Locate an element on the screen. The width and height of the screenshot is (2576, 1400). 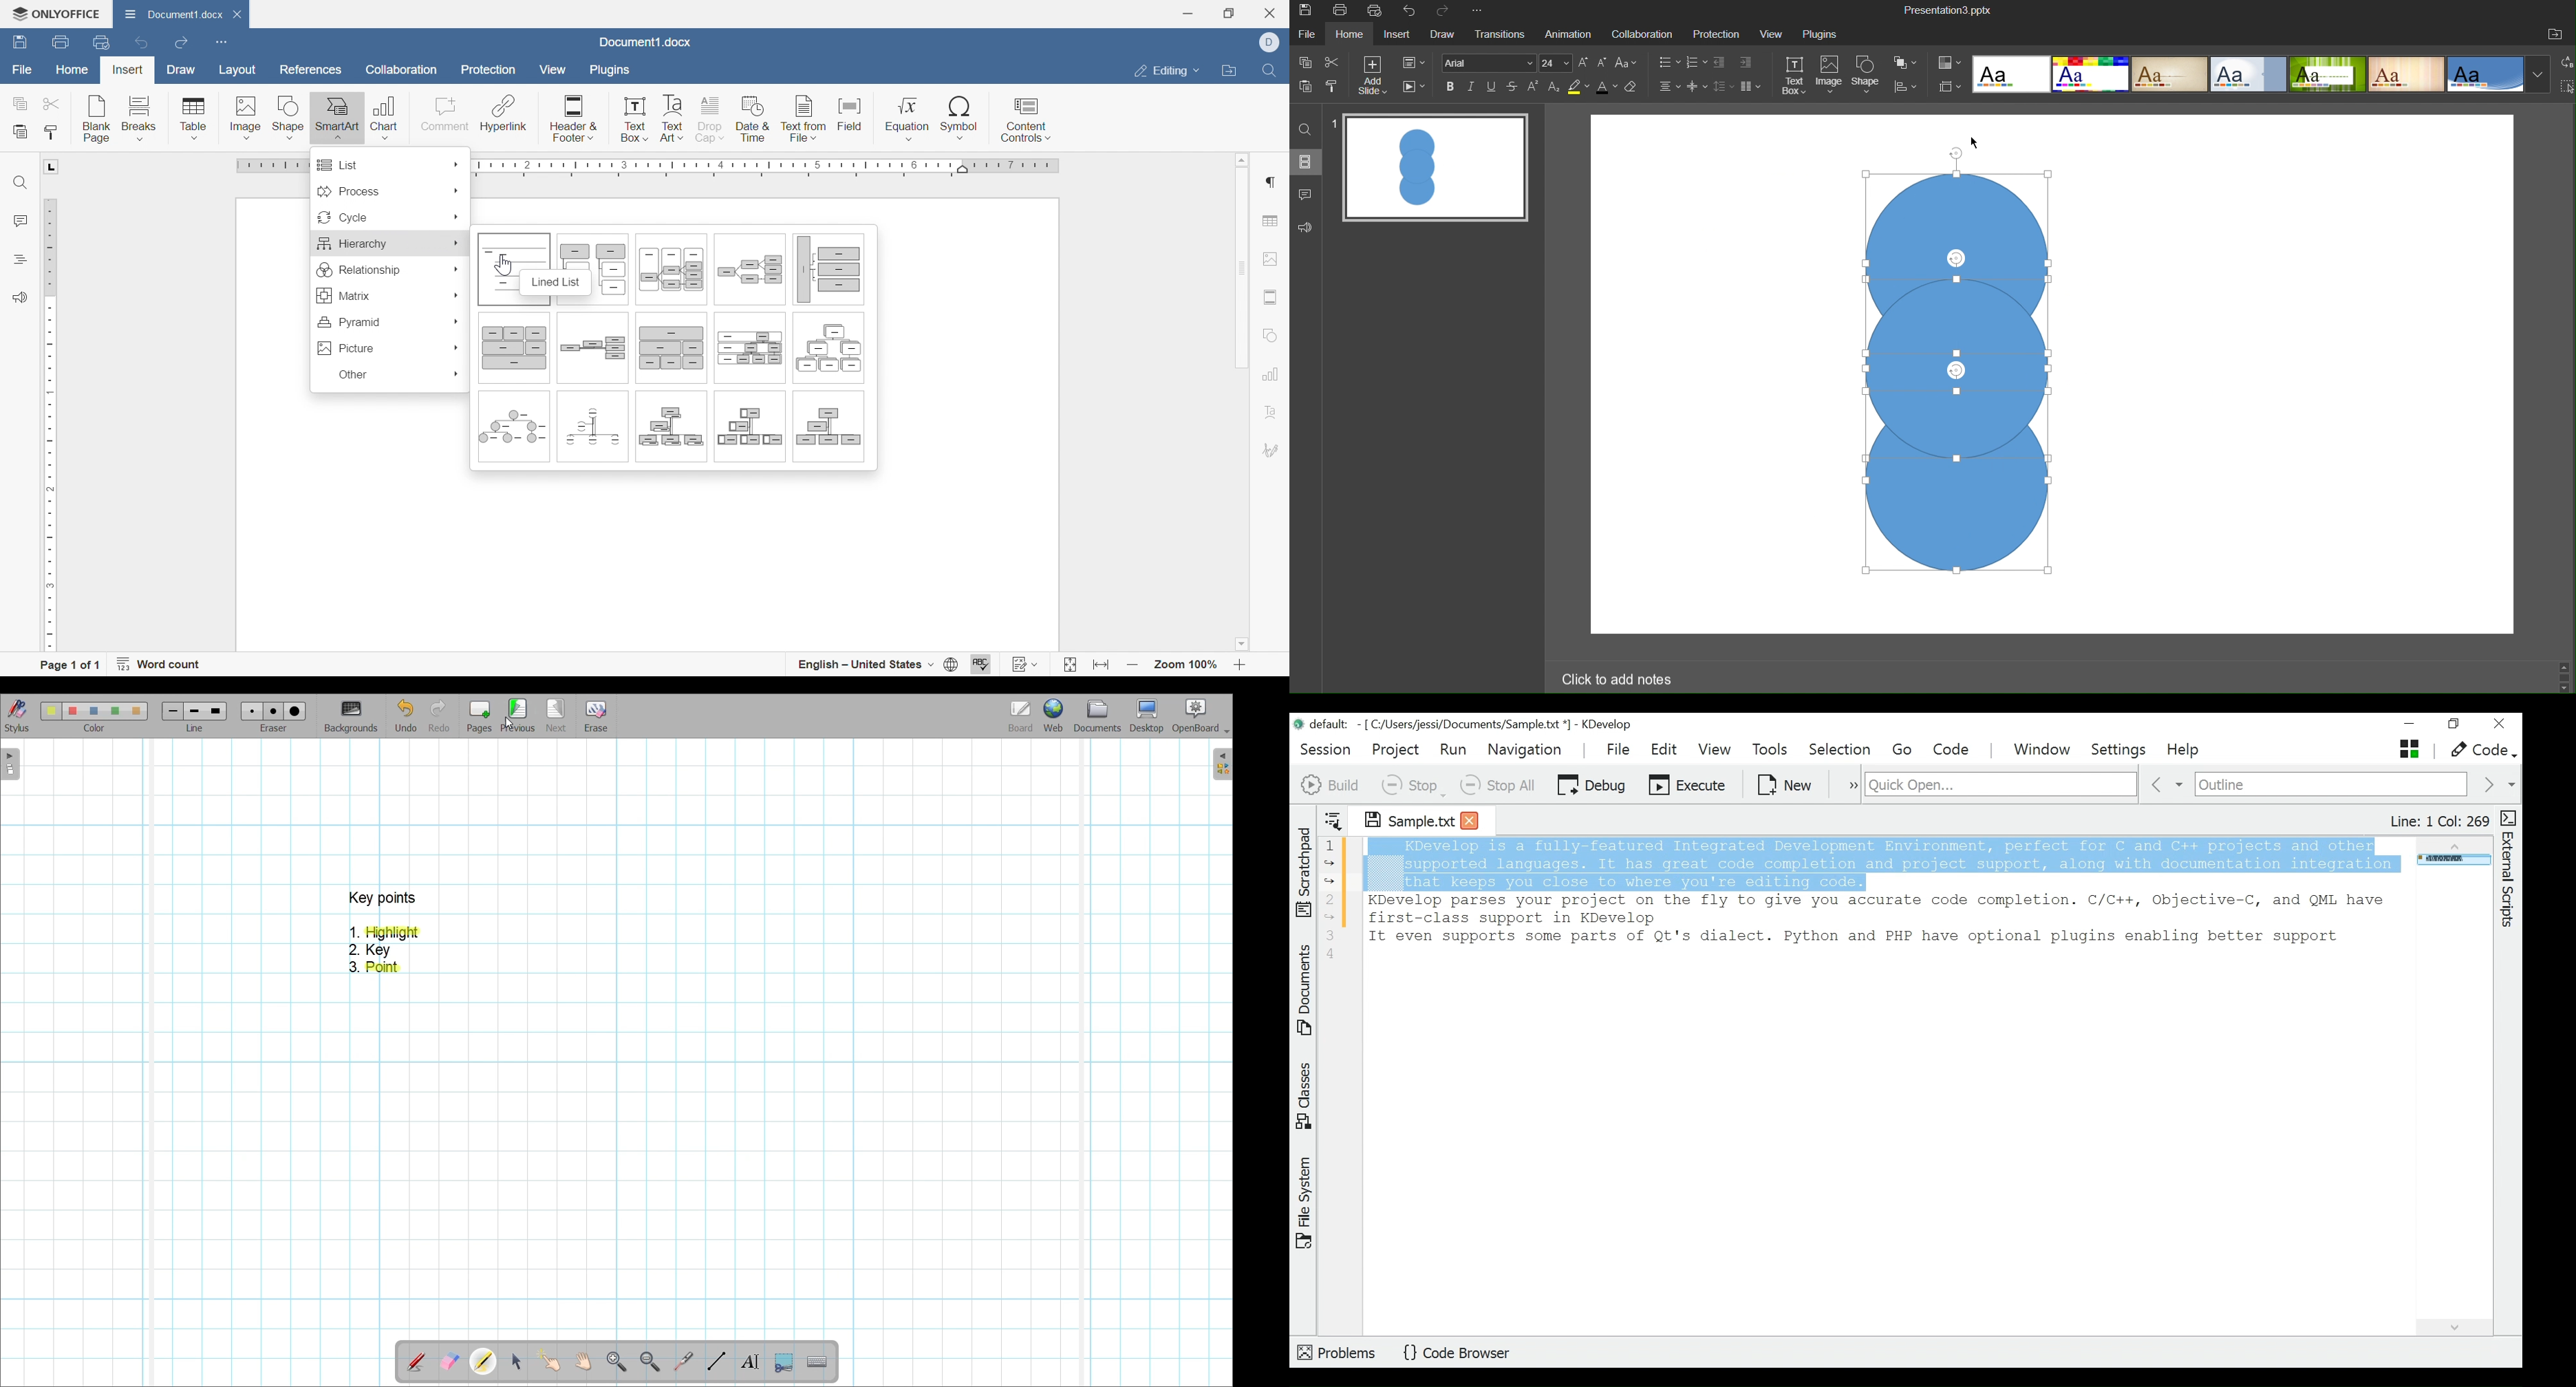
Slide Size Settings is located at coordinates (1951, 87).